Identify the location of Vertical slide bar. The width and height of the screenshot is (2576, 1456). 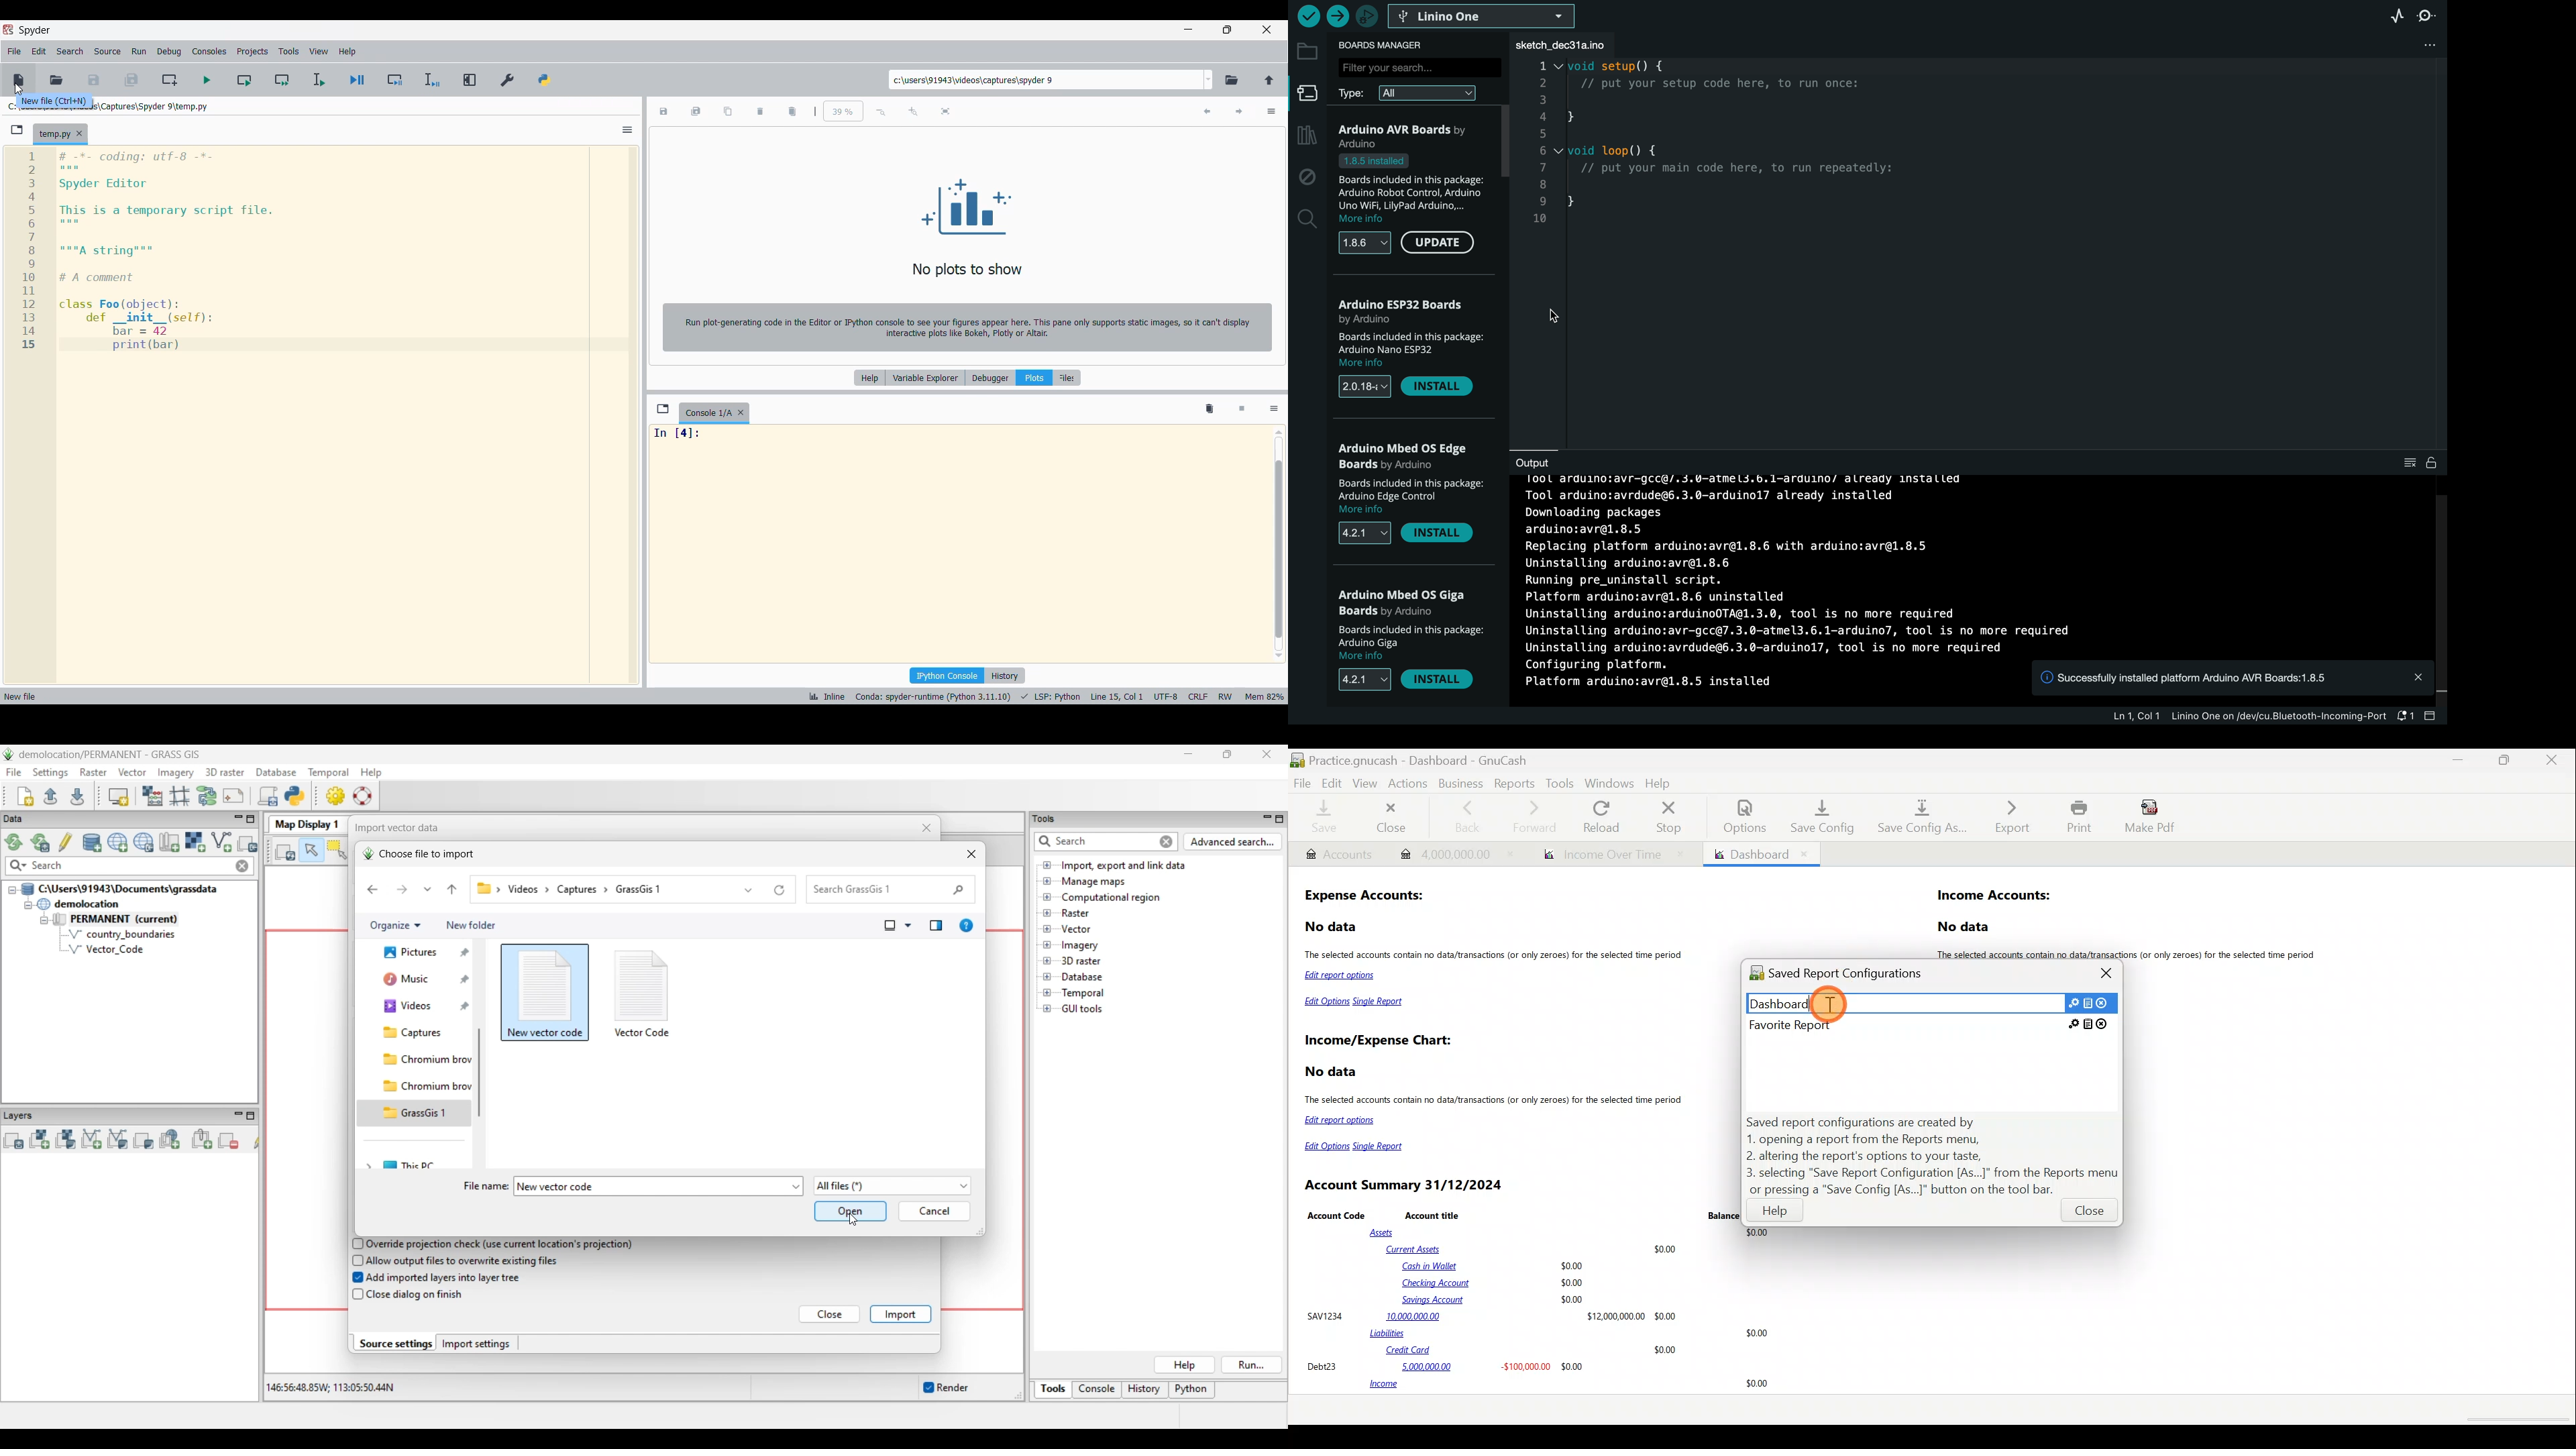
(1279, 543).